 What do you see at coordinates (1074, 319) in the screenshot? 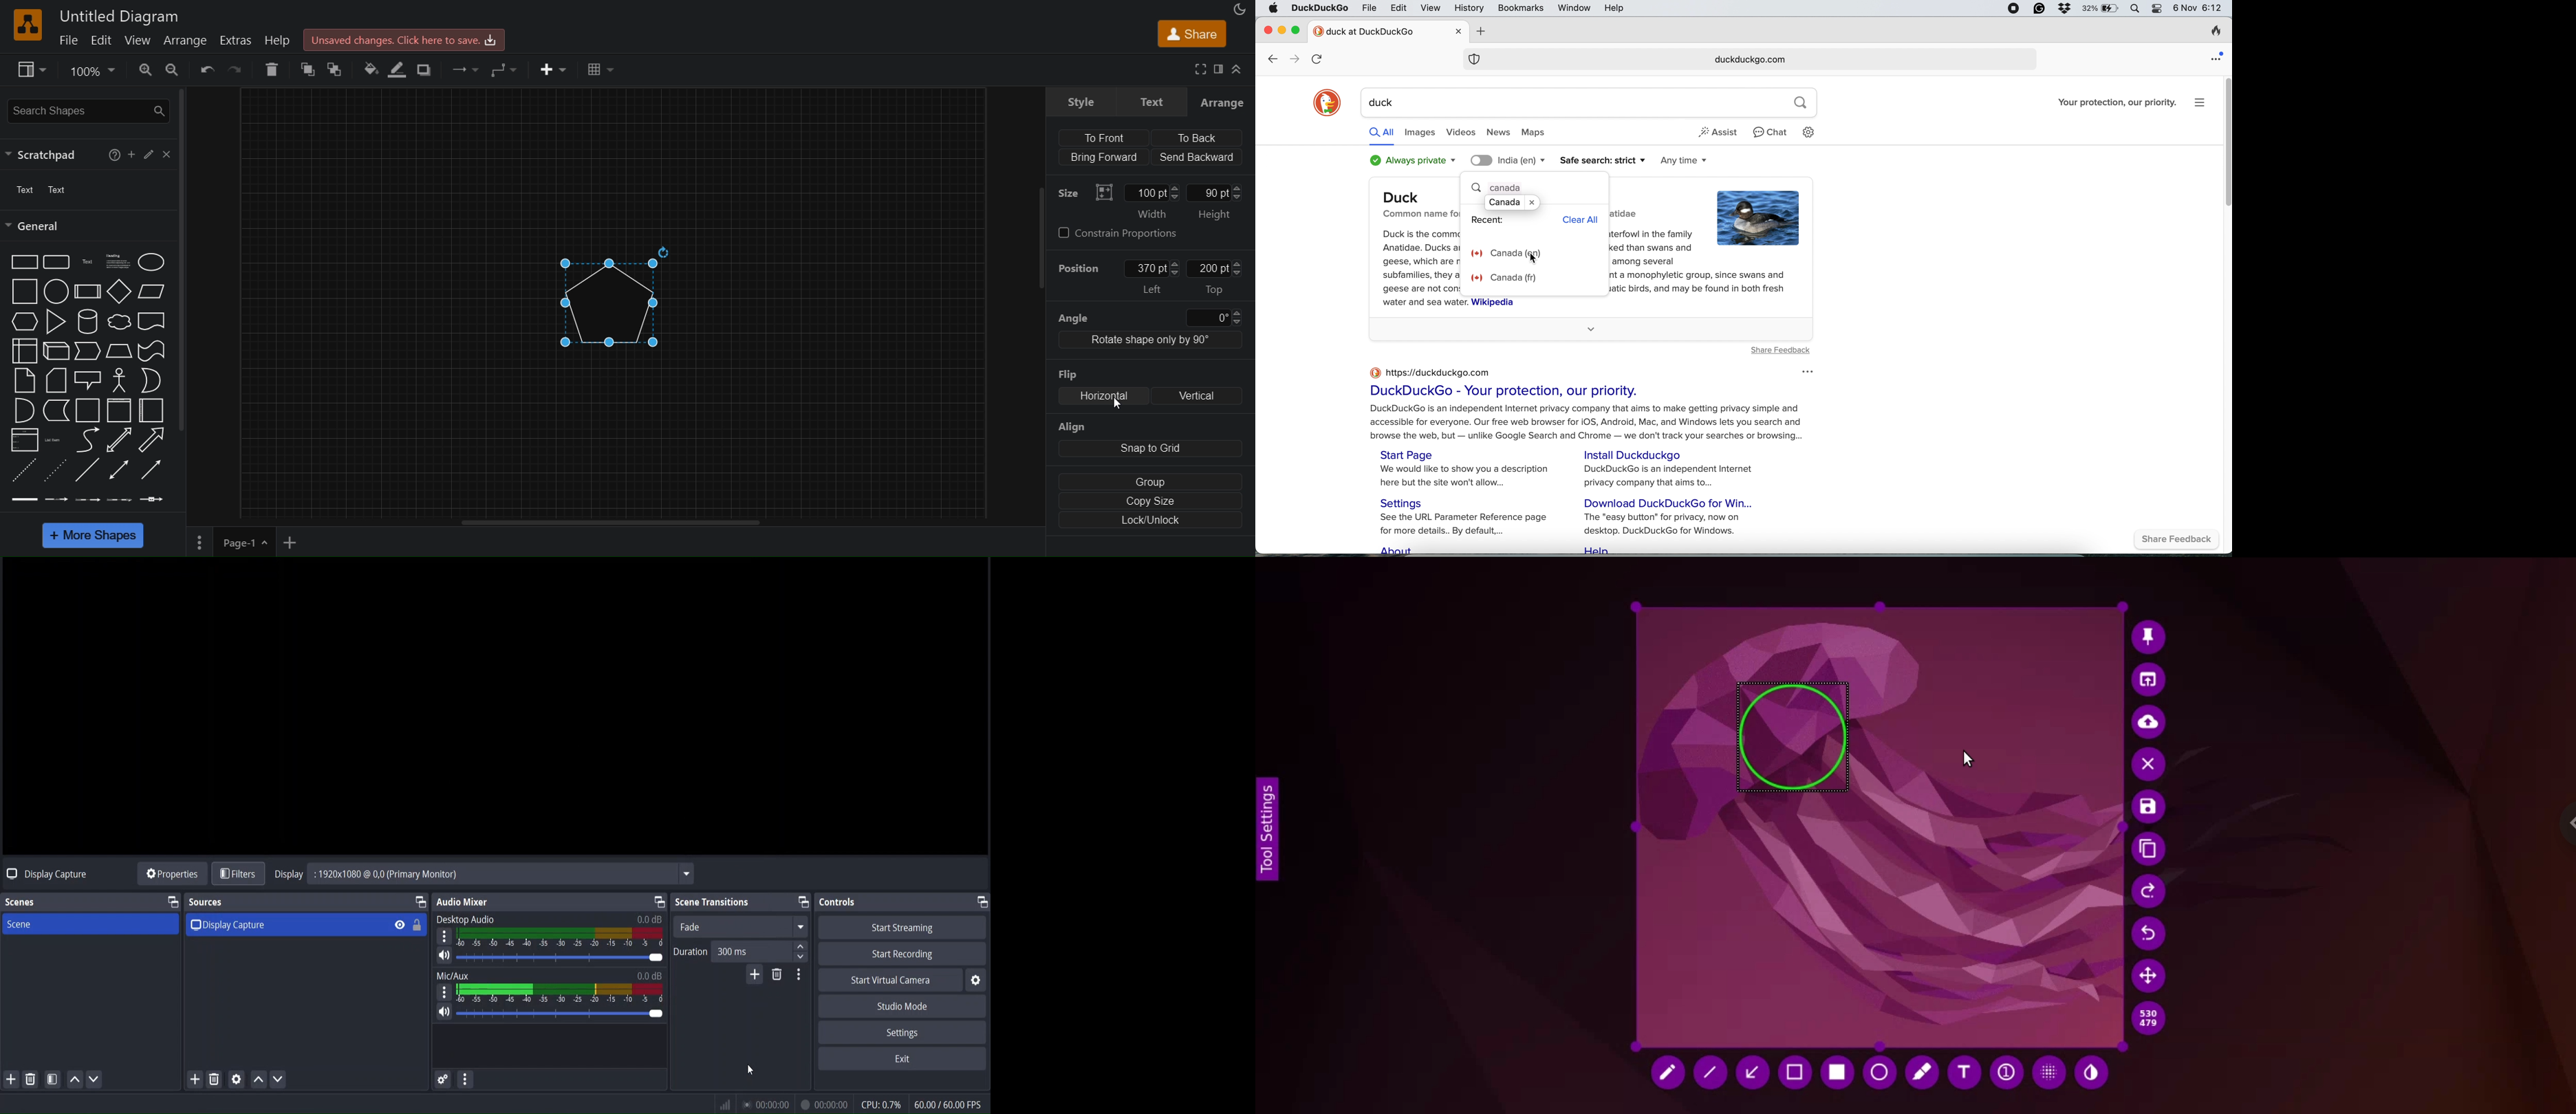
I see `angle` at bounding box center [1074, 319].